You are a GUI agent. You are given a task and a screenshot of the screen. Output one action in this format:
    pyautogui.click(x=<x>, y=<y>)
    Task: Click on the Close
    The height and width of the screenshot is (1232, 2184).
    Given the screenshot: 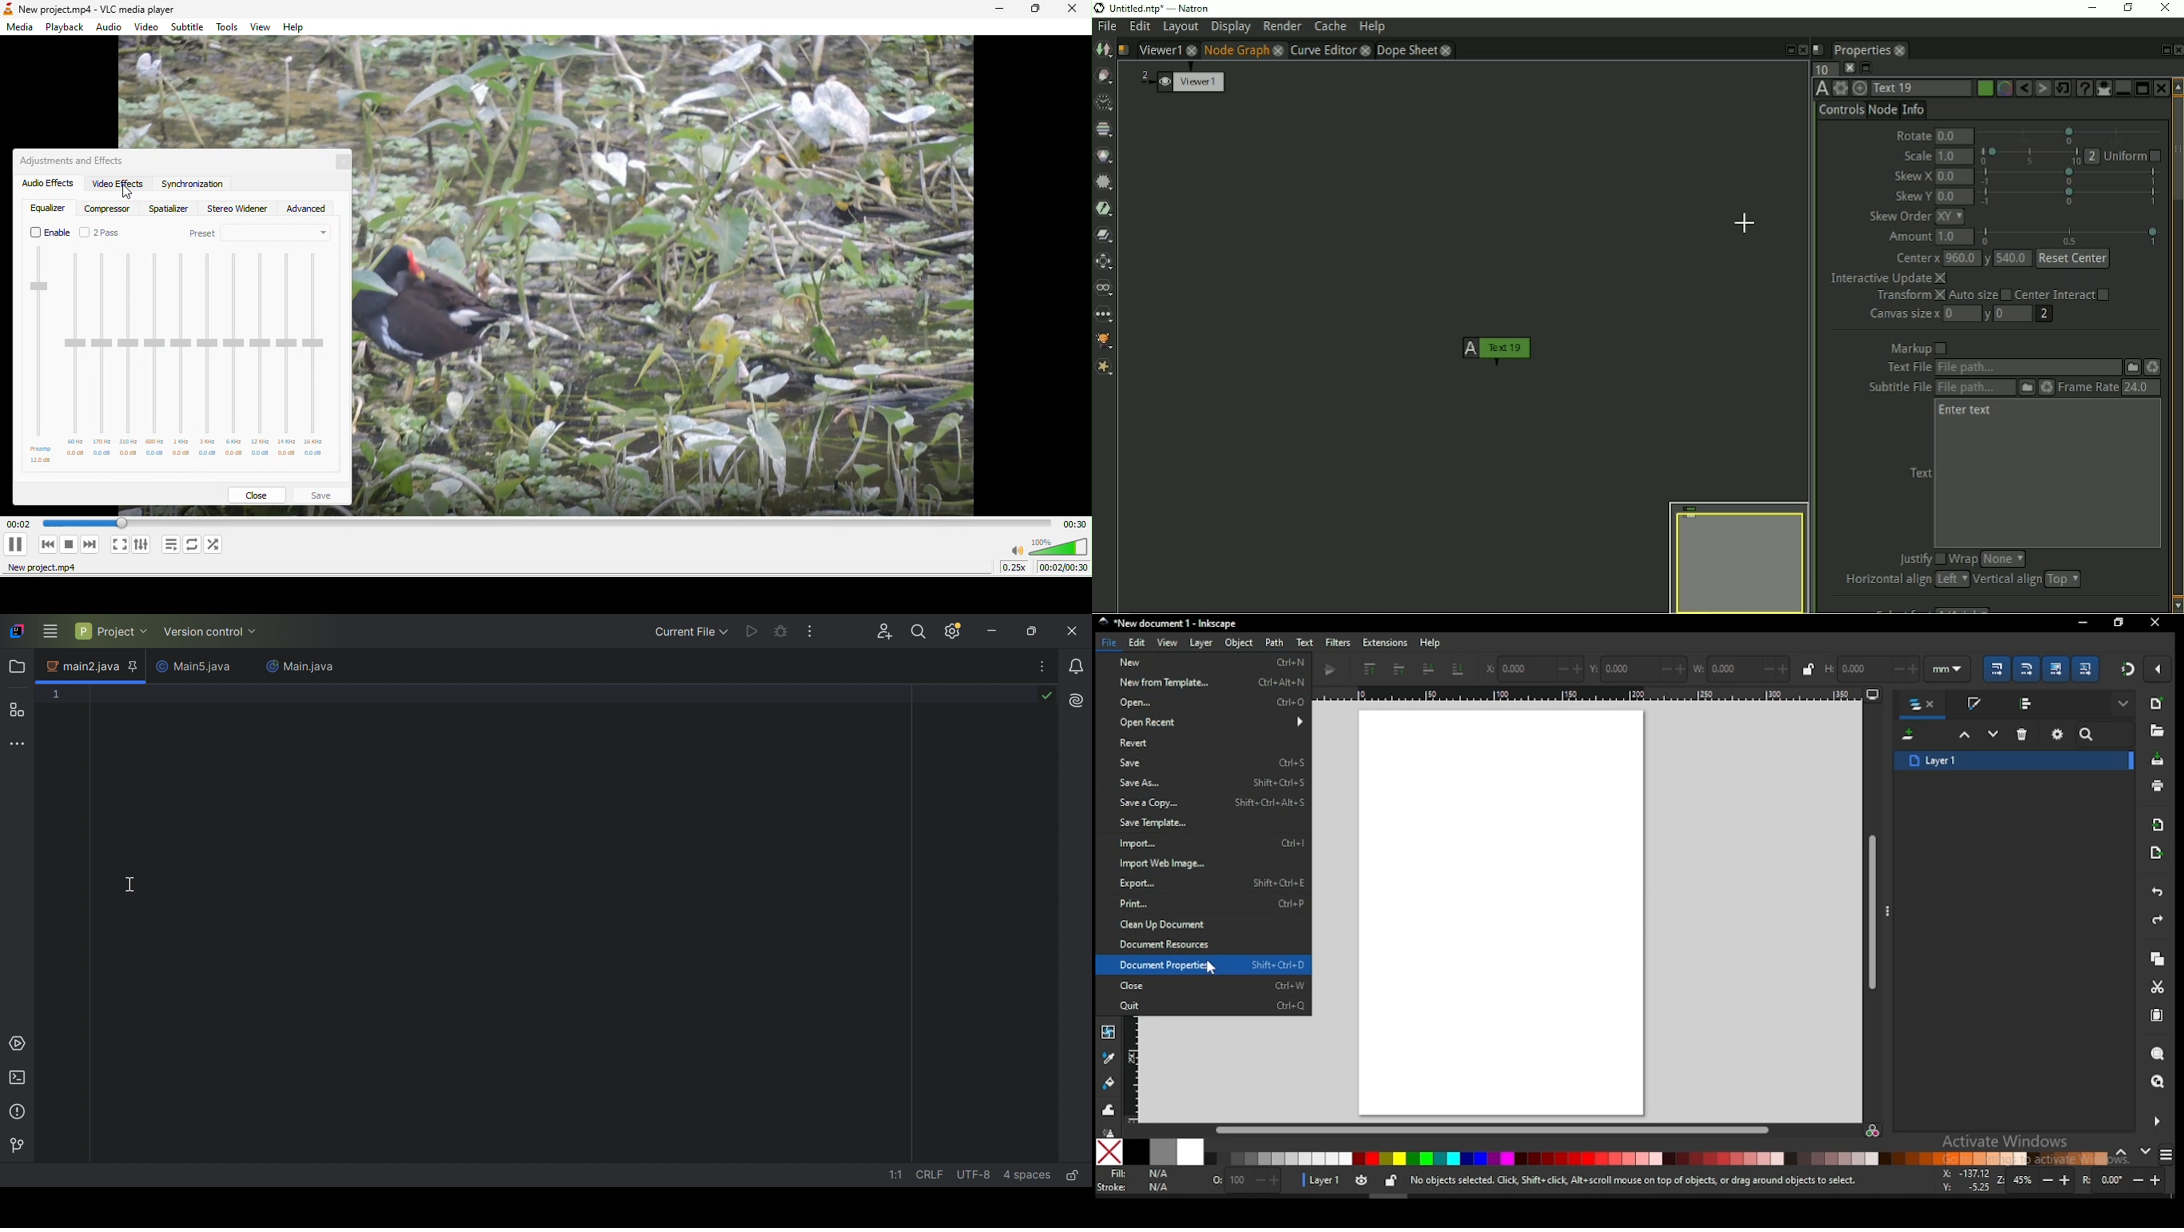 What is the action you would take?
    pyautogui.click(x=347, y=164)
    